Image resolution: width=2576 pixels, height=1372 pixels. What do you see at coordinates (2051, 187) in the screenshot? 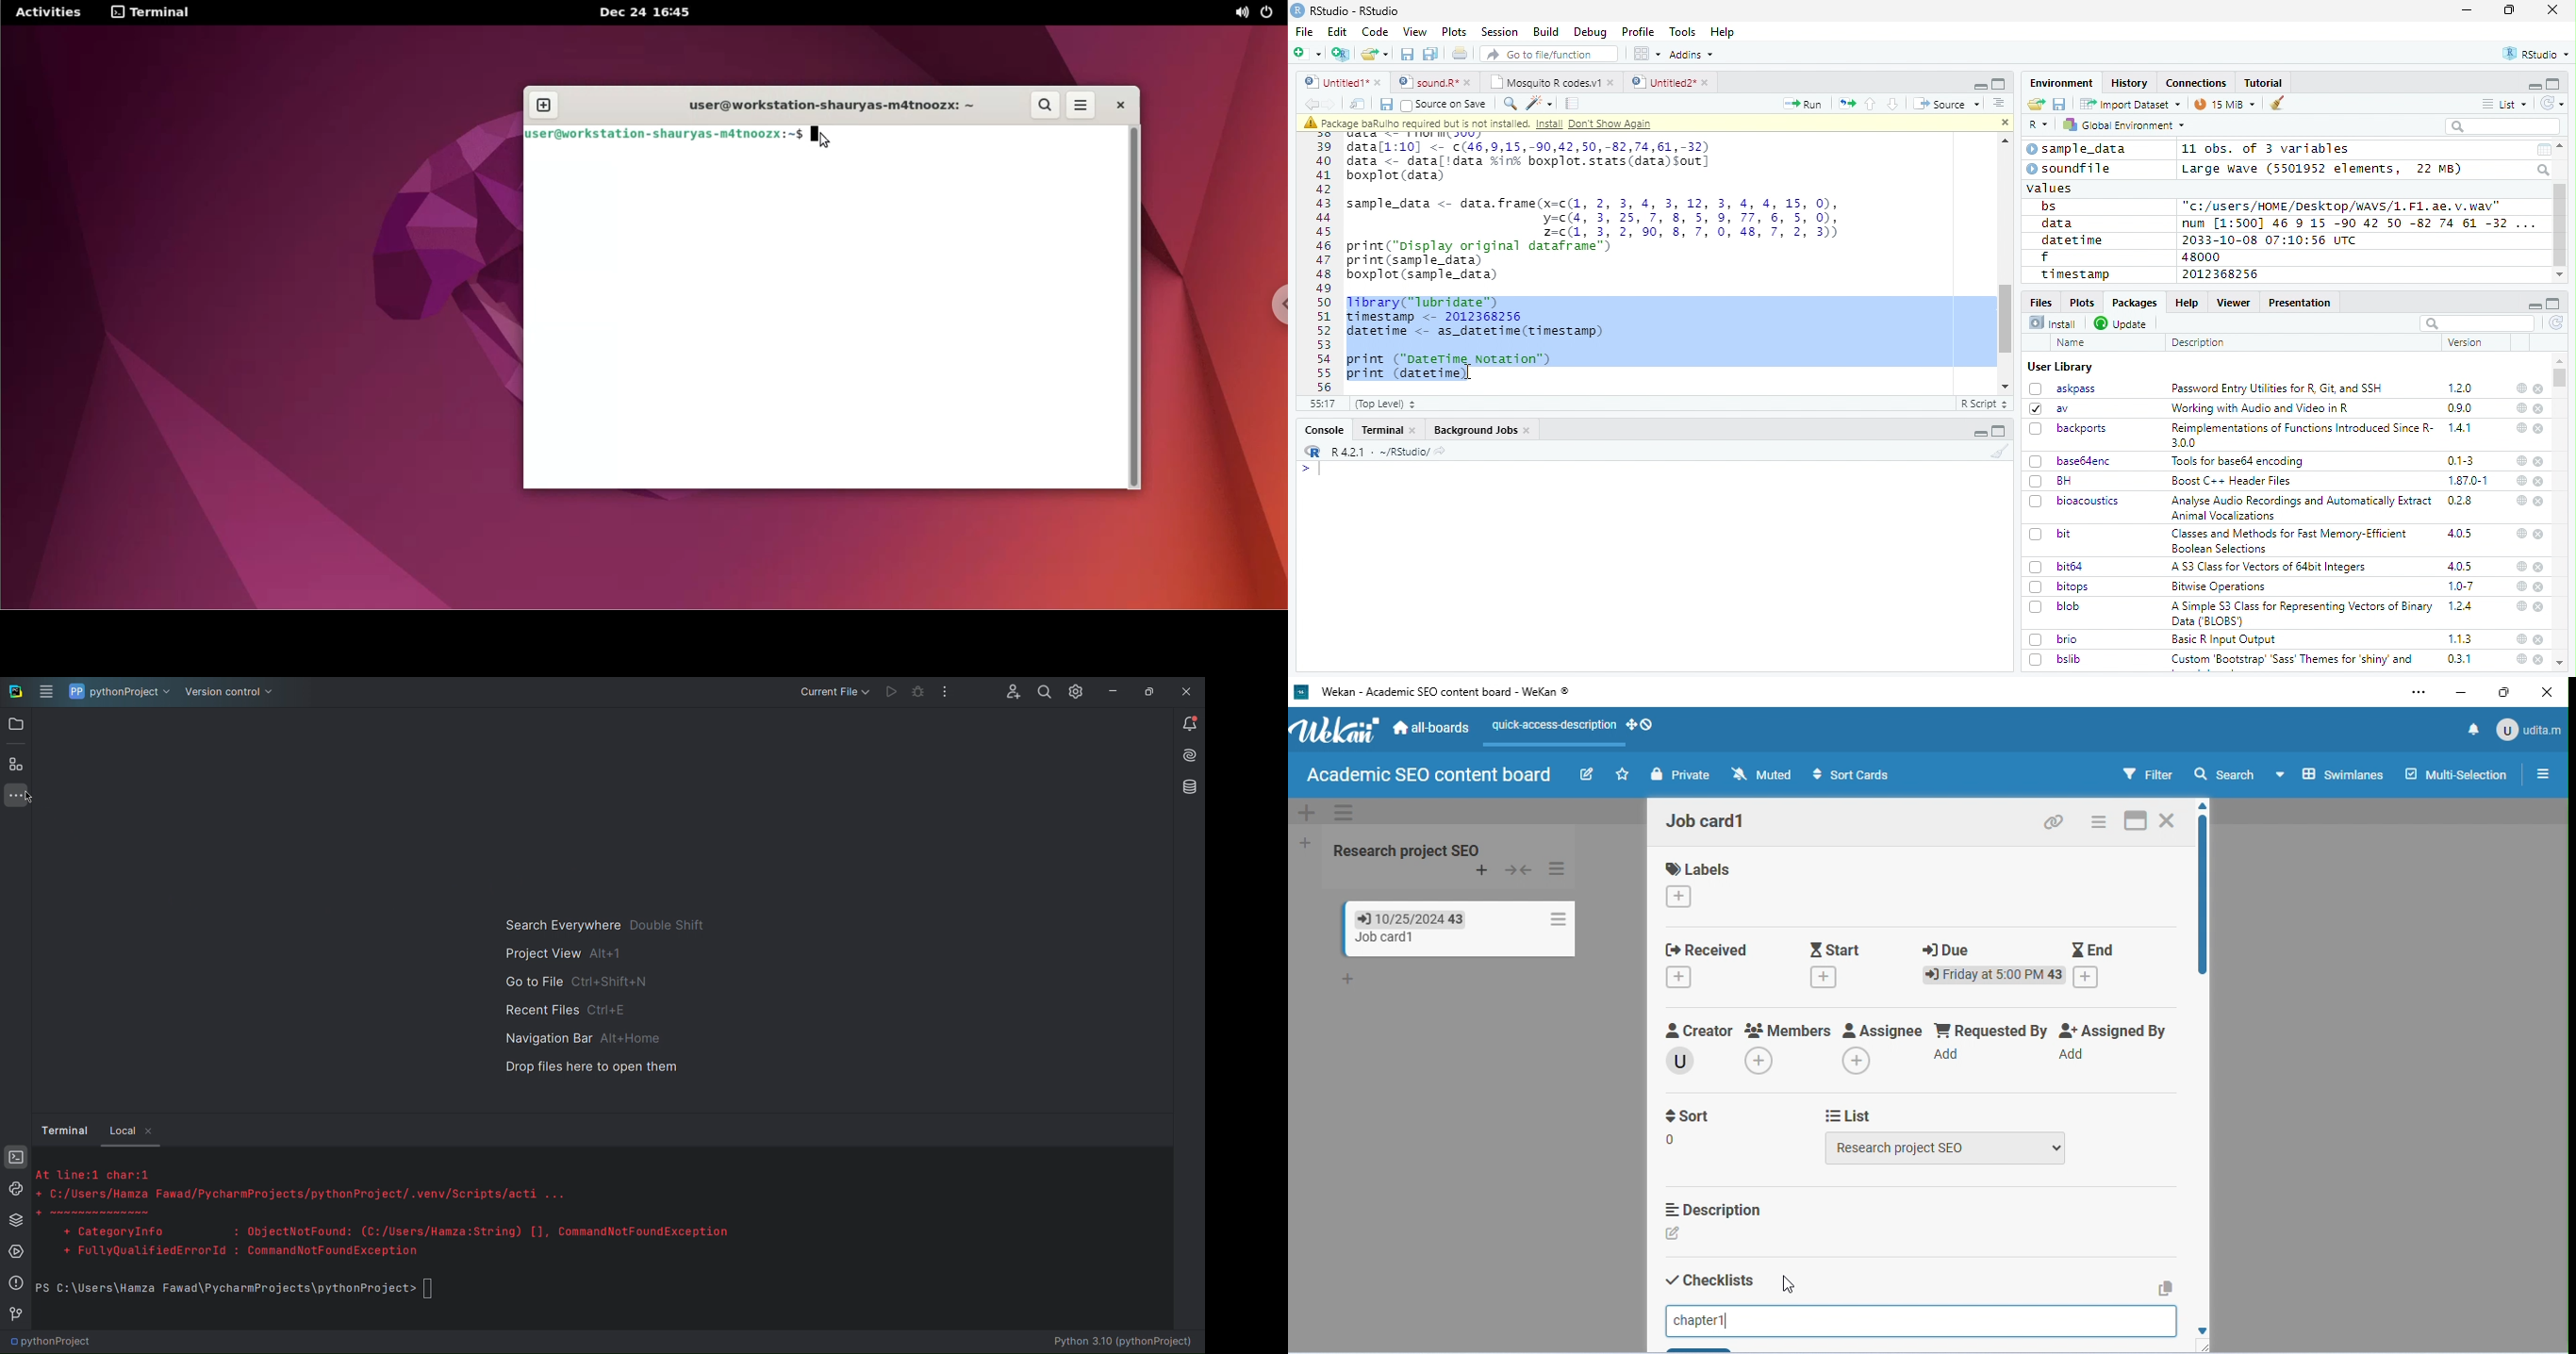
I see `values` at bounding box center [2051, 187].